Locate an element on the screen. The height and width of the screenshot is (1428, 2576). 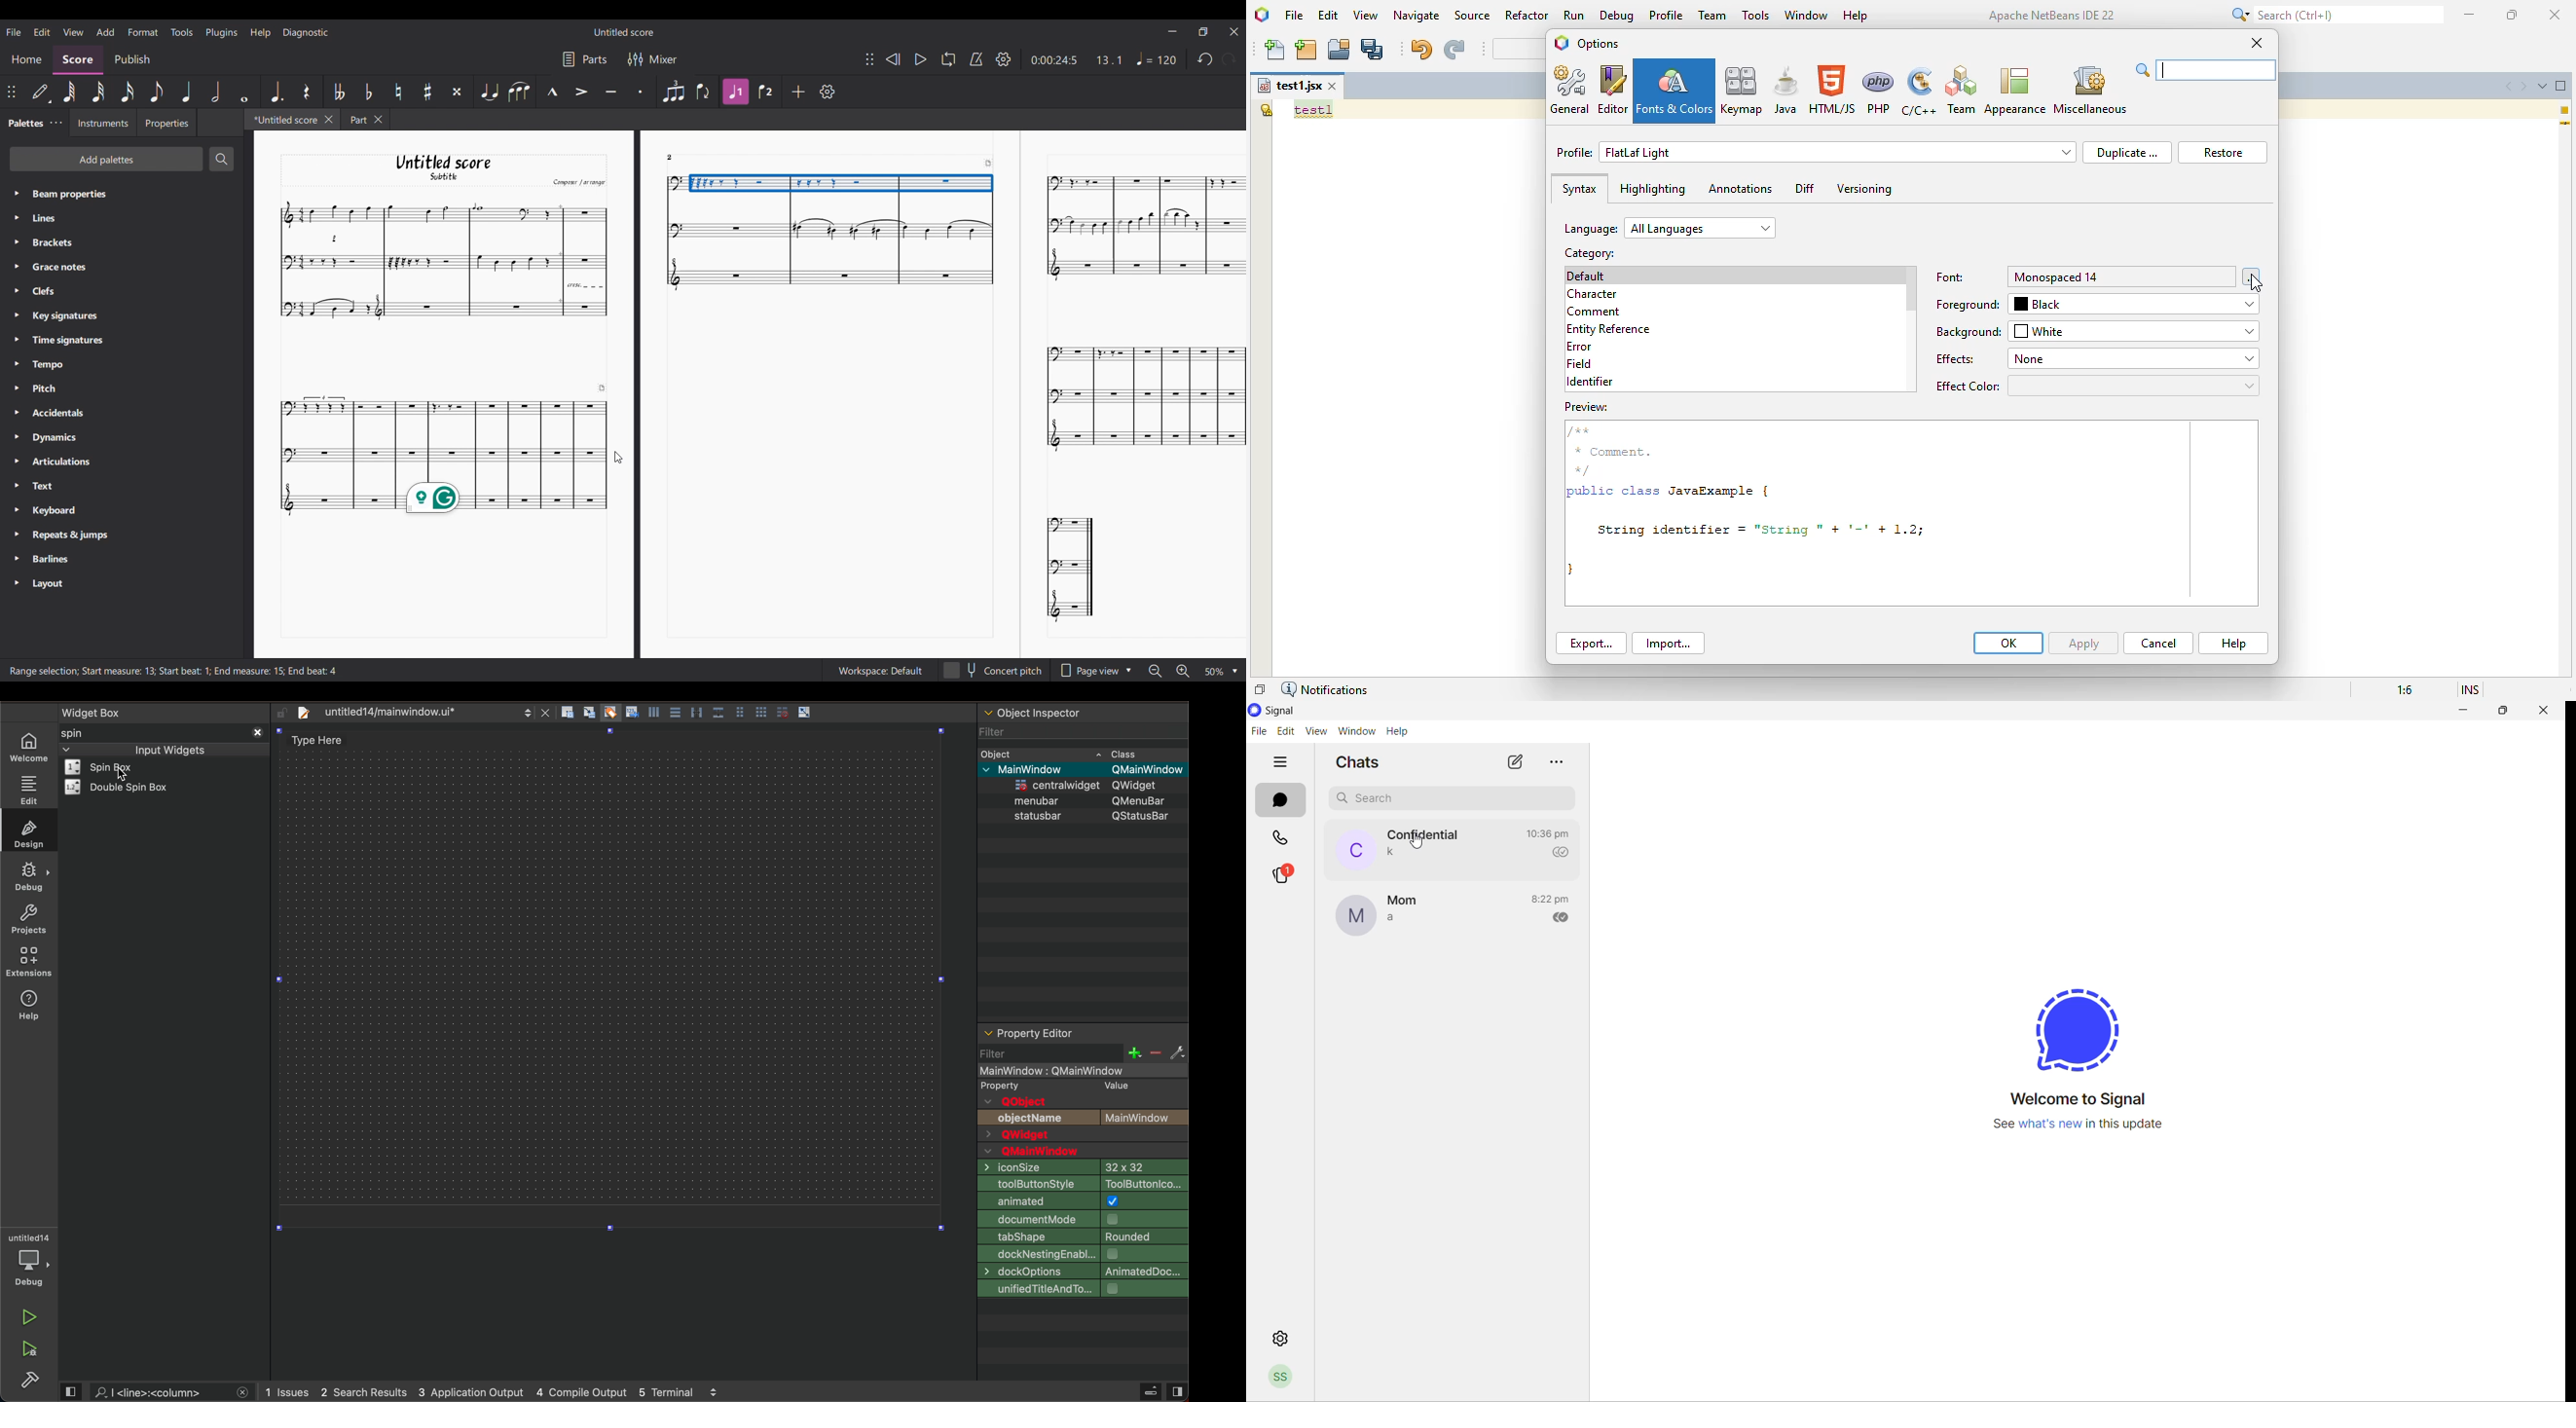
profile is located at coordinates (1287, 1377).